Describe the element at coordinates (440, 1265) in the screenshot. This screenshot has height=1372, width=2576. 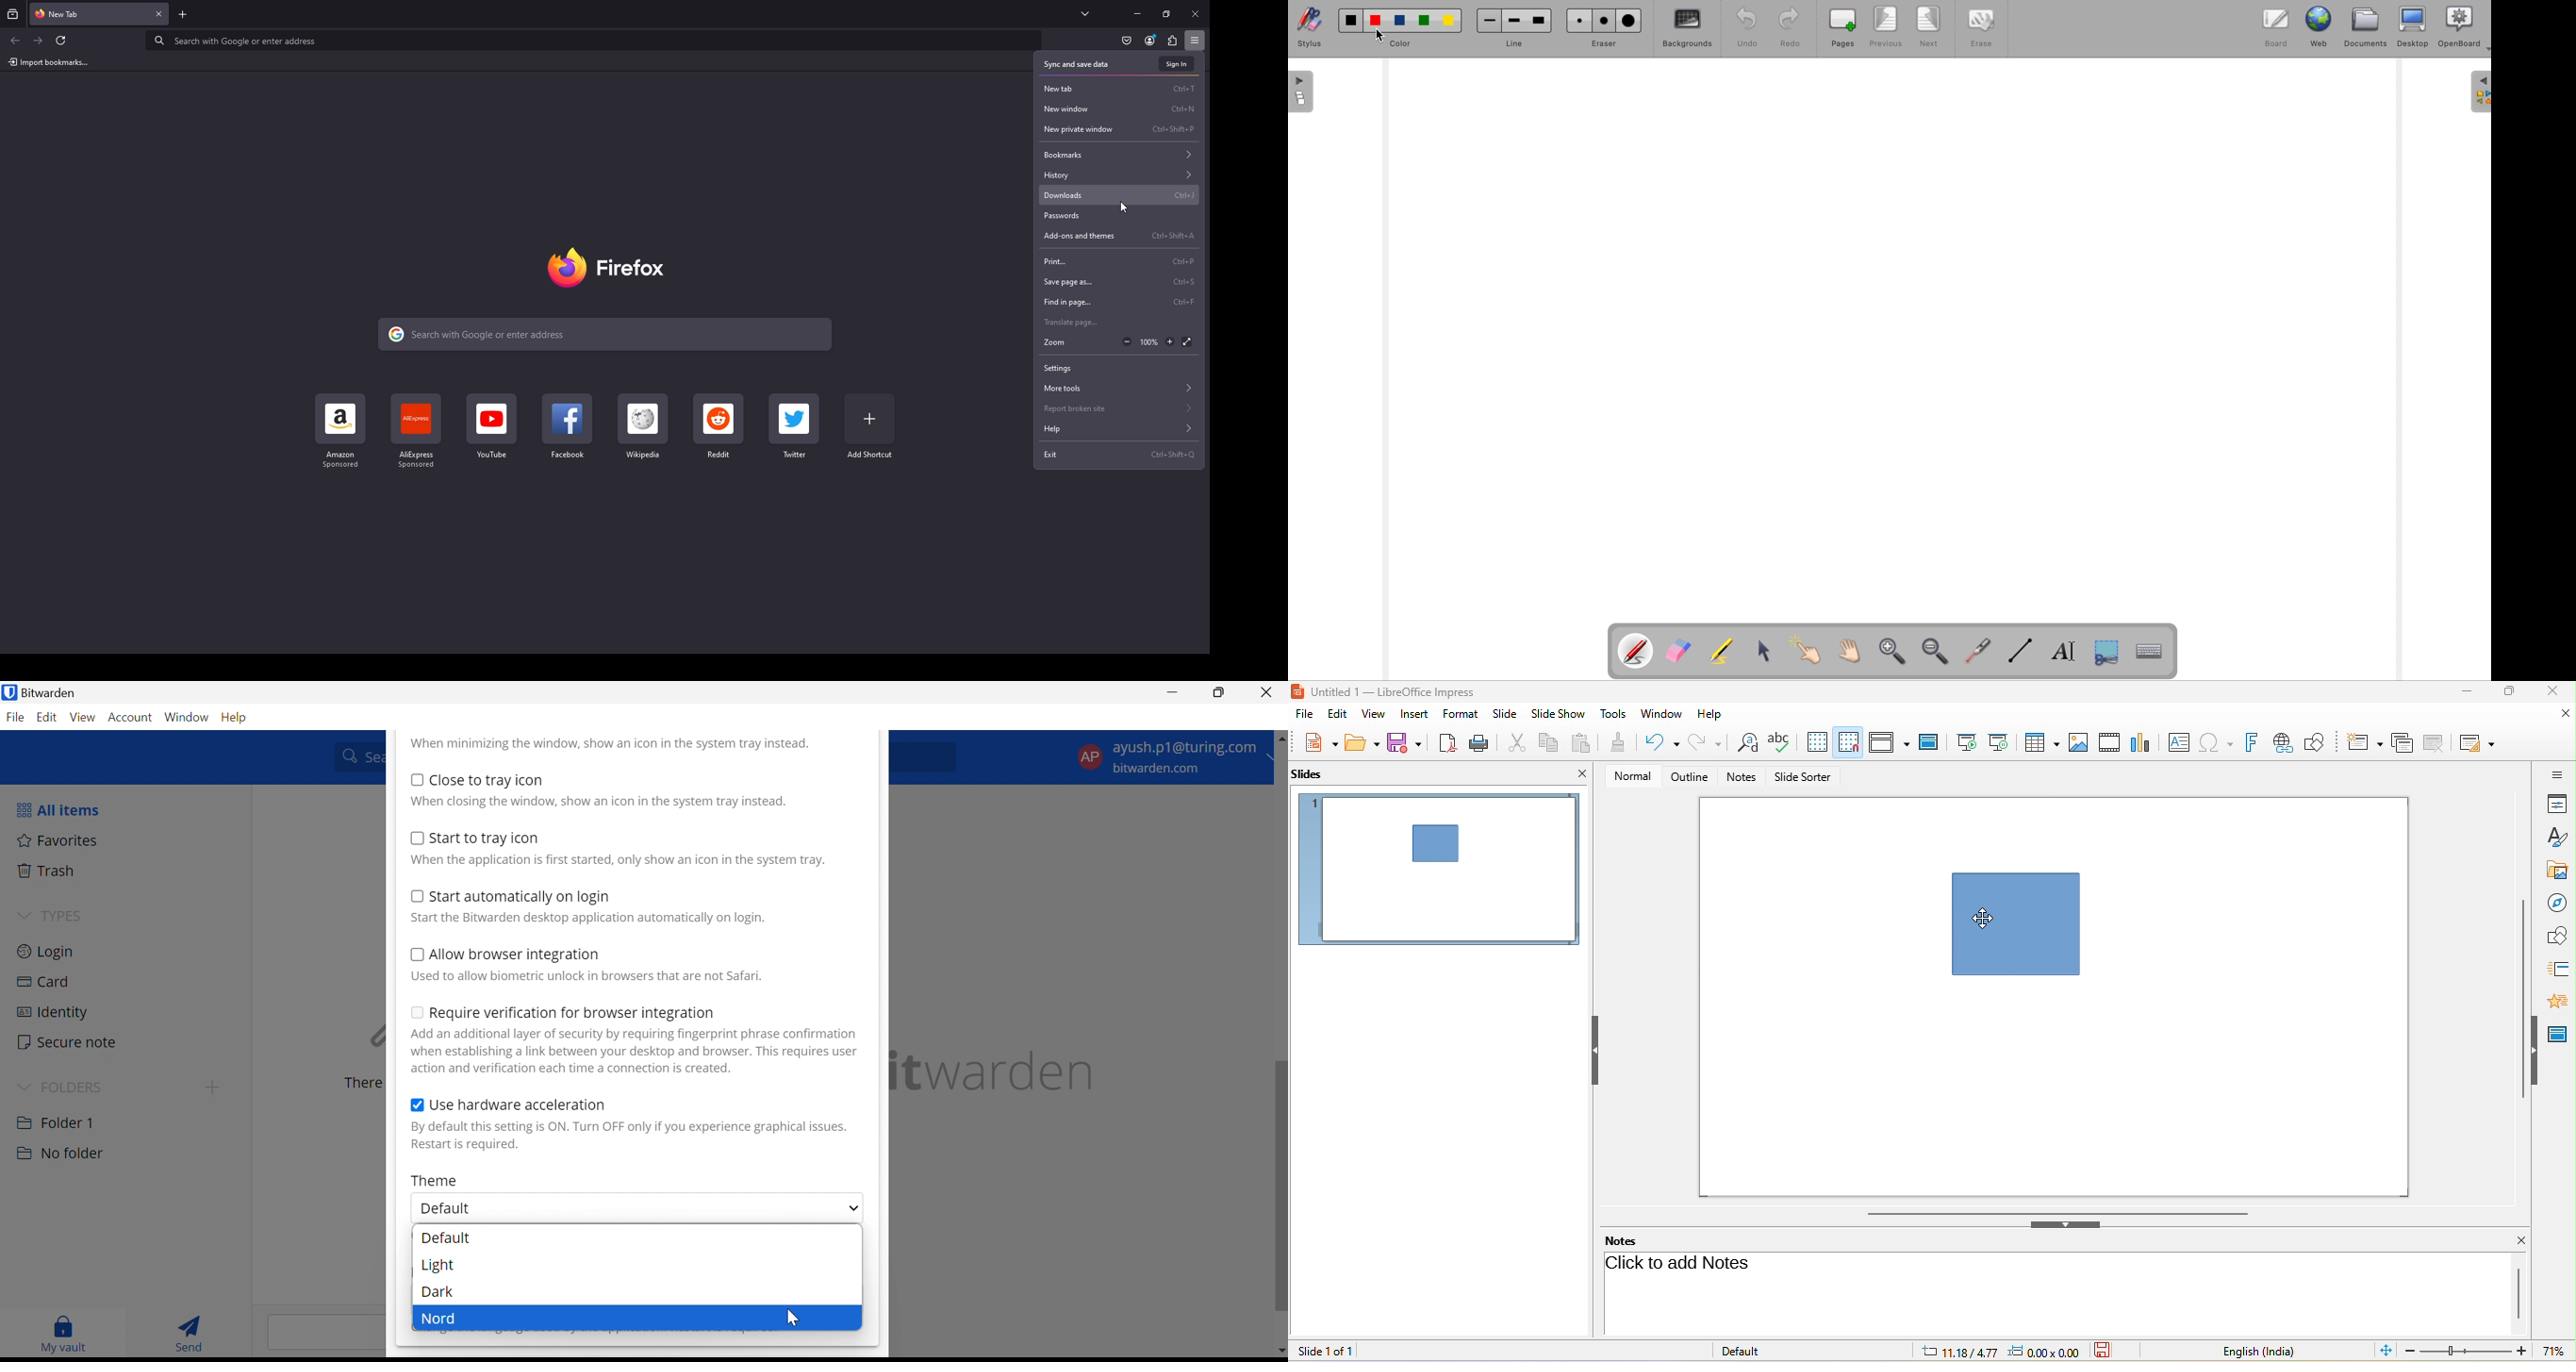
I see `Light` at that location.